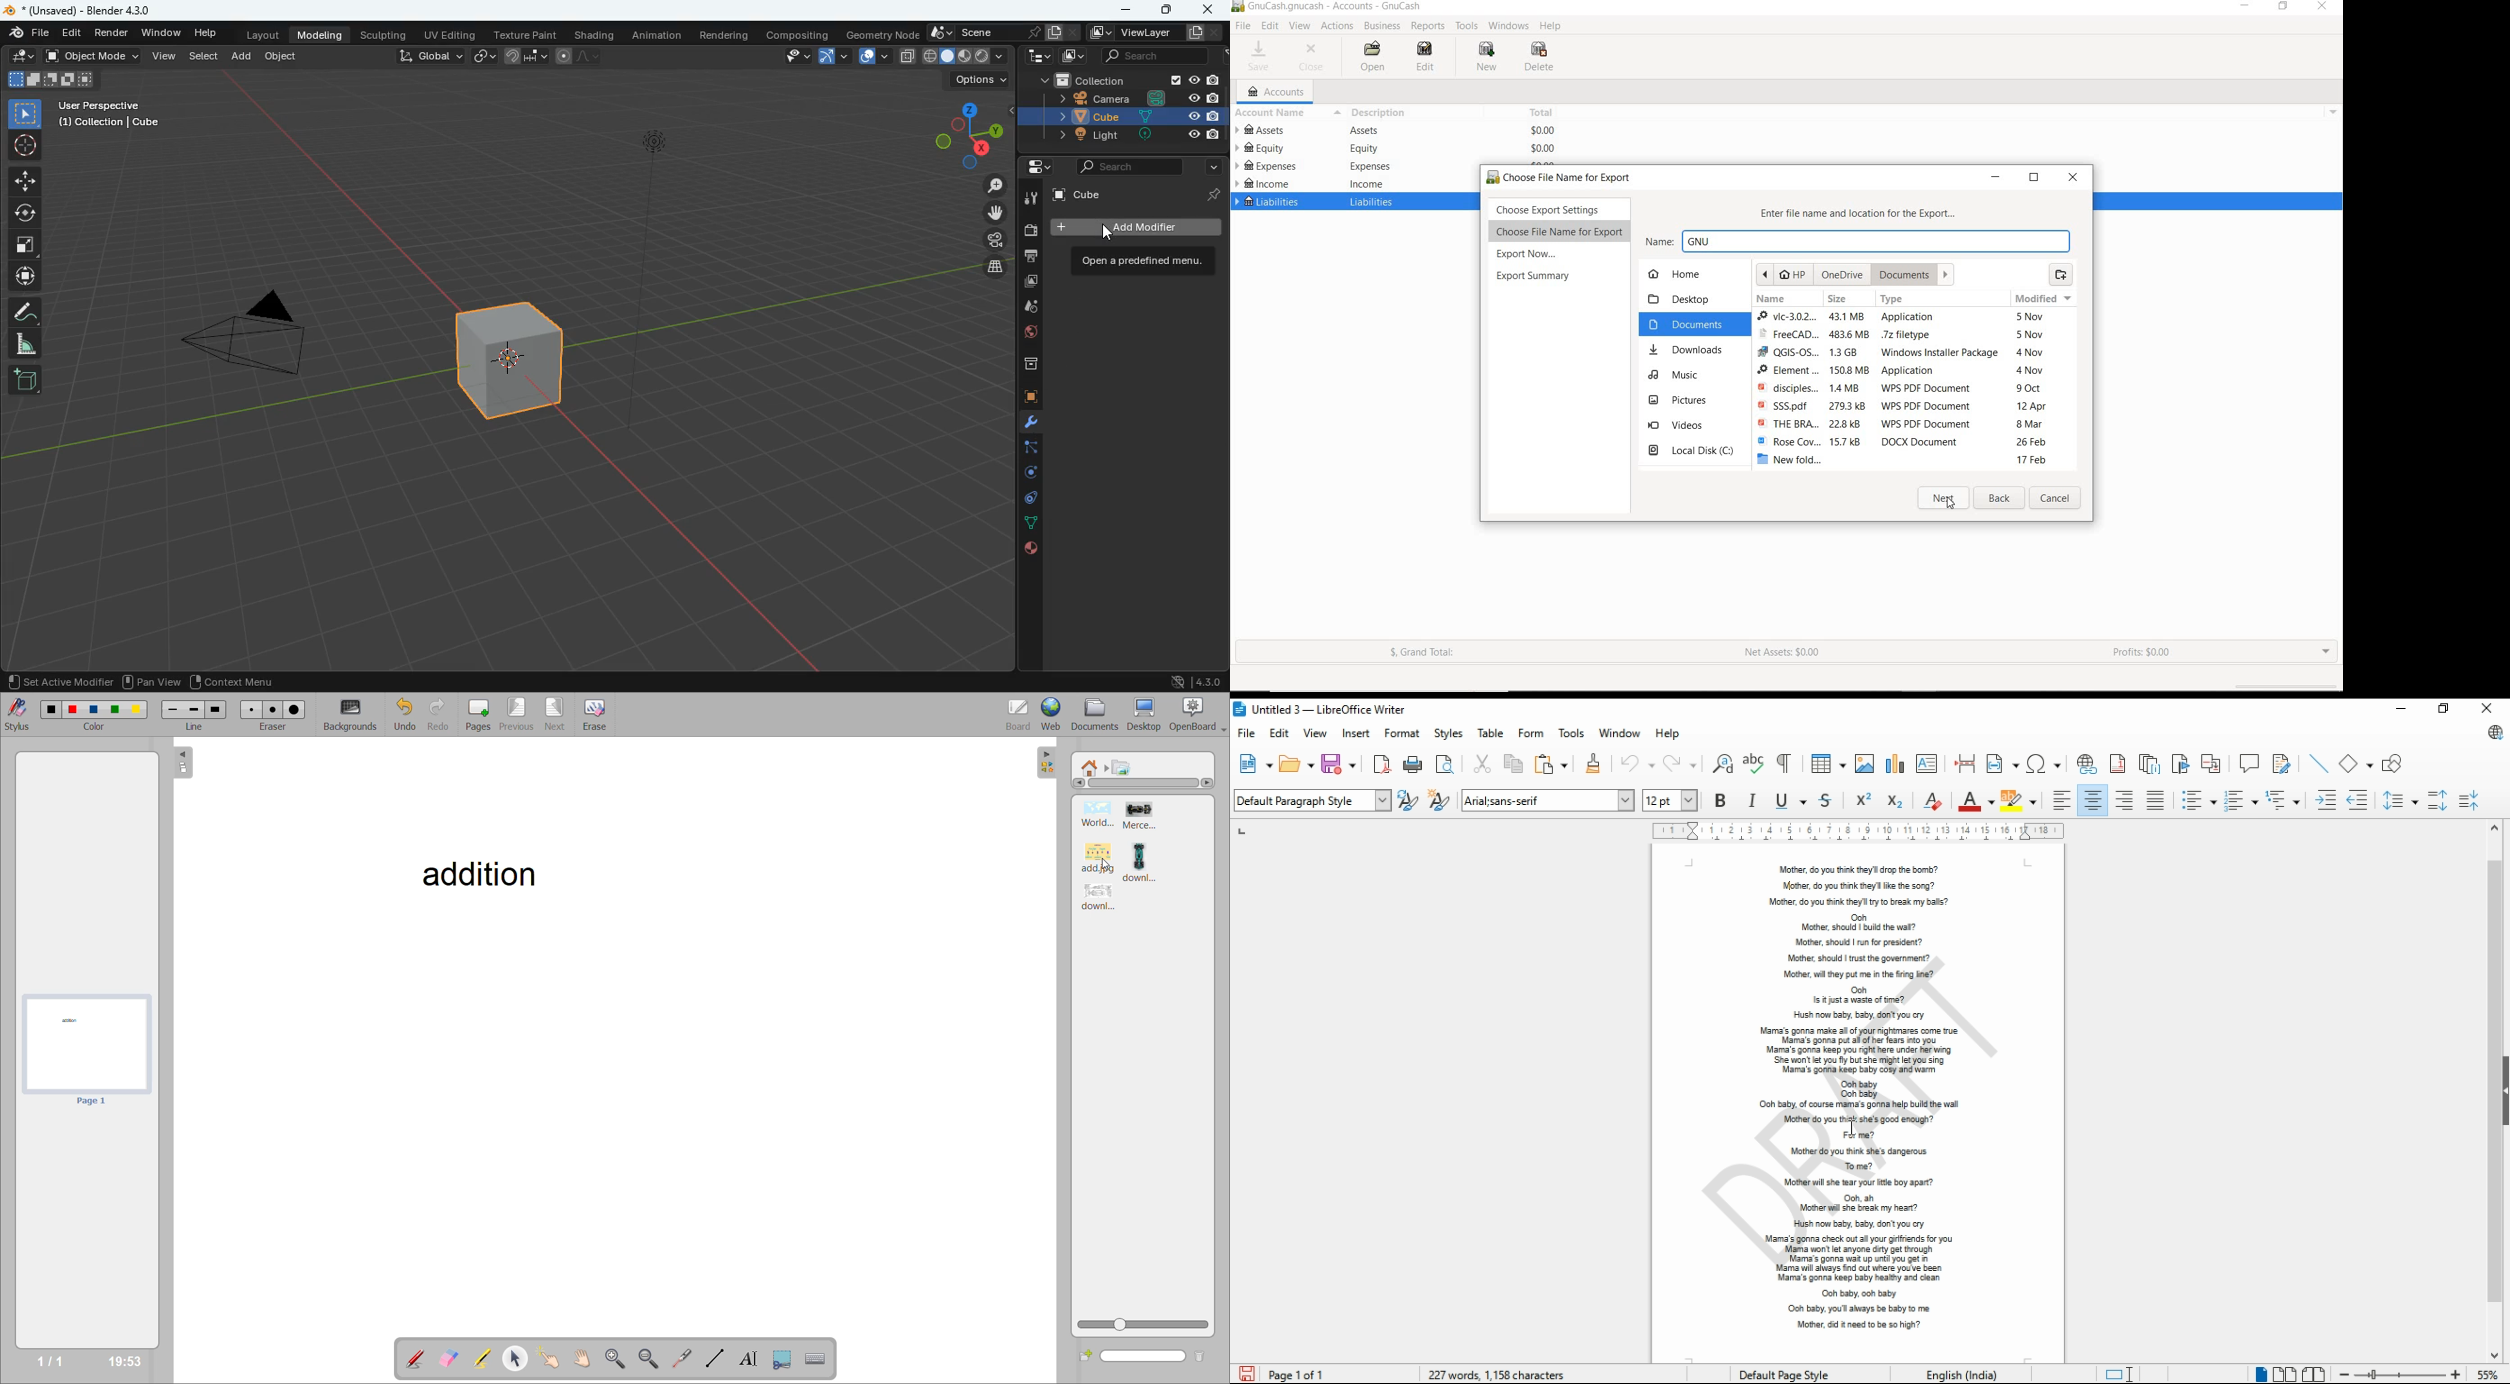 The image size is (2520, 1400). I want to click on styles, so click(1451, 733).